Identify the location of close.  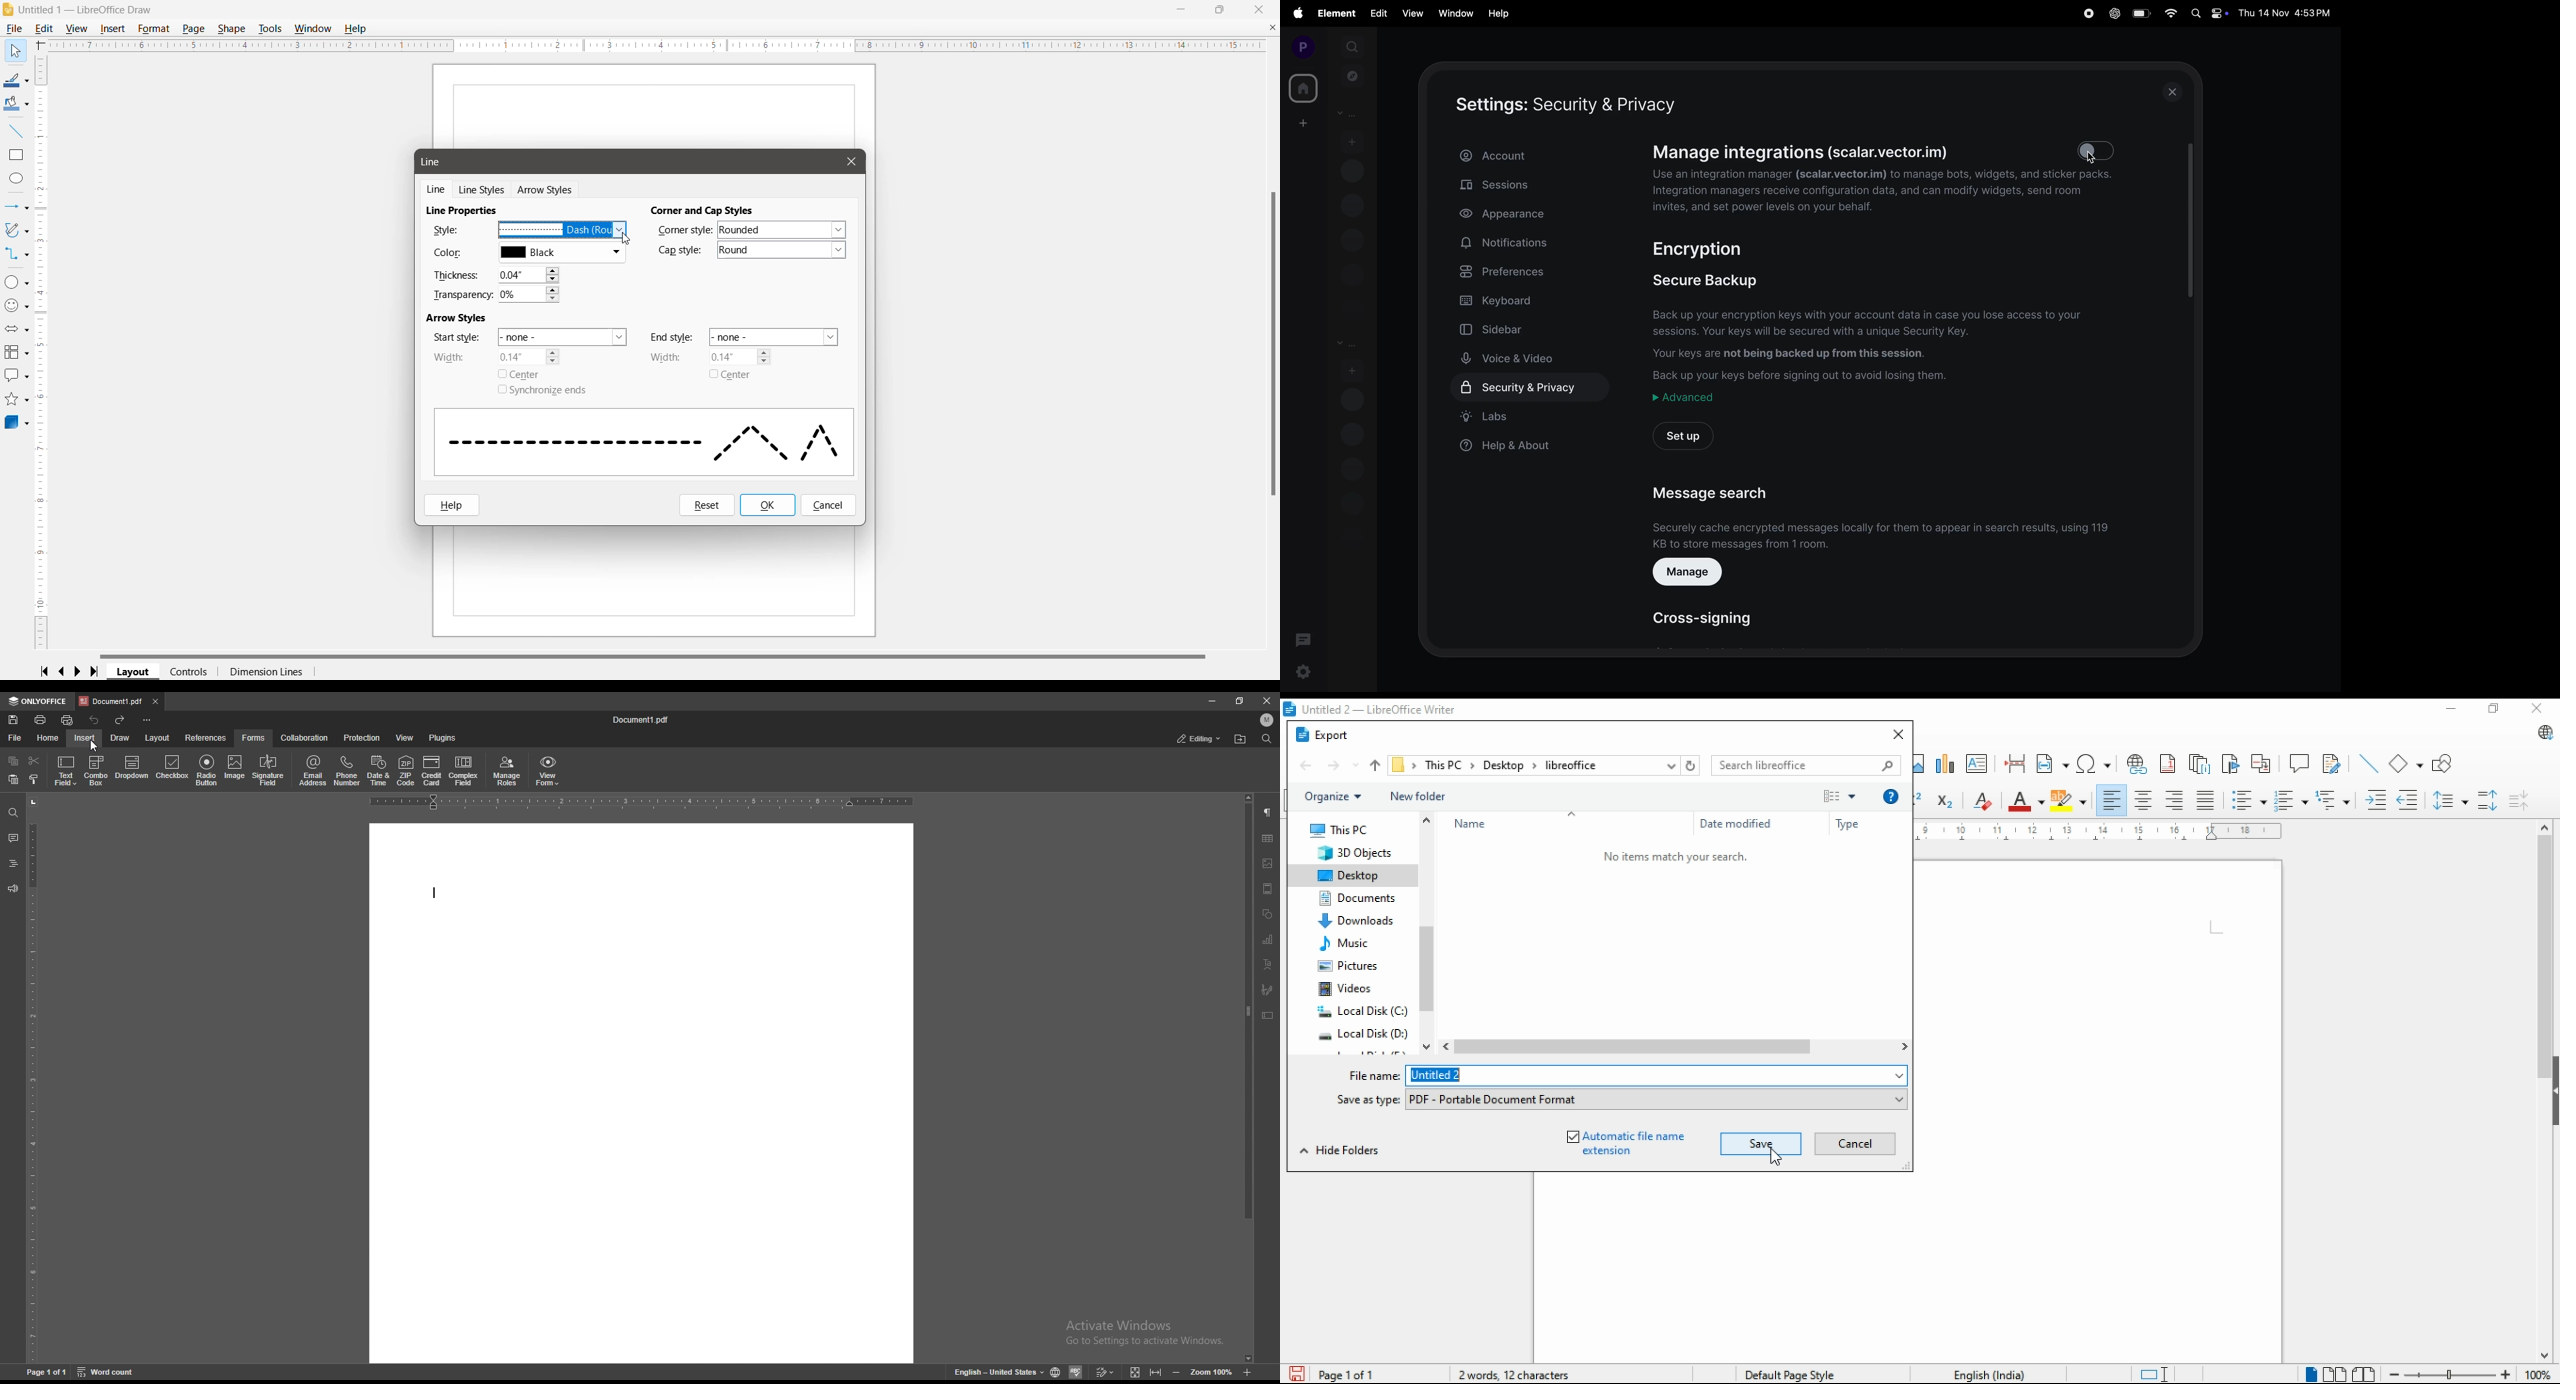
(1266, 701).